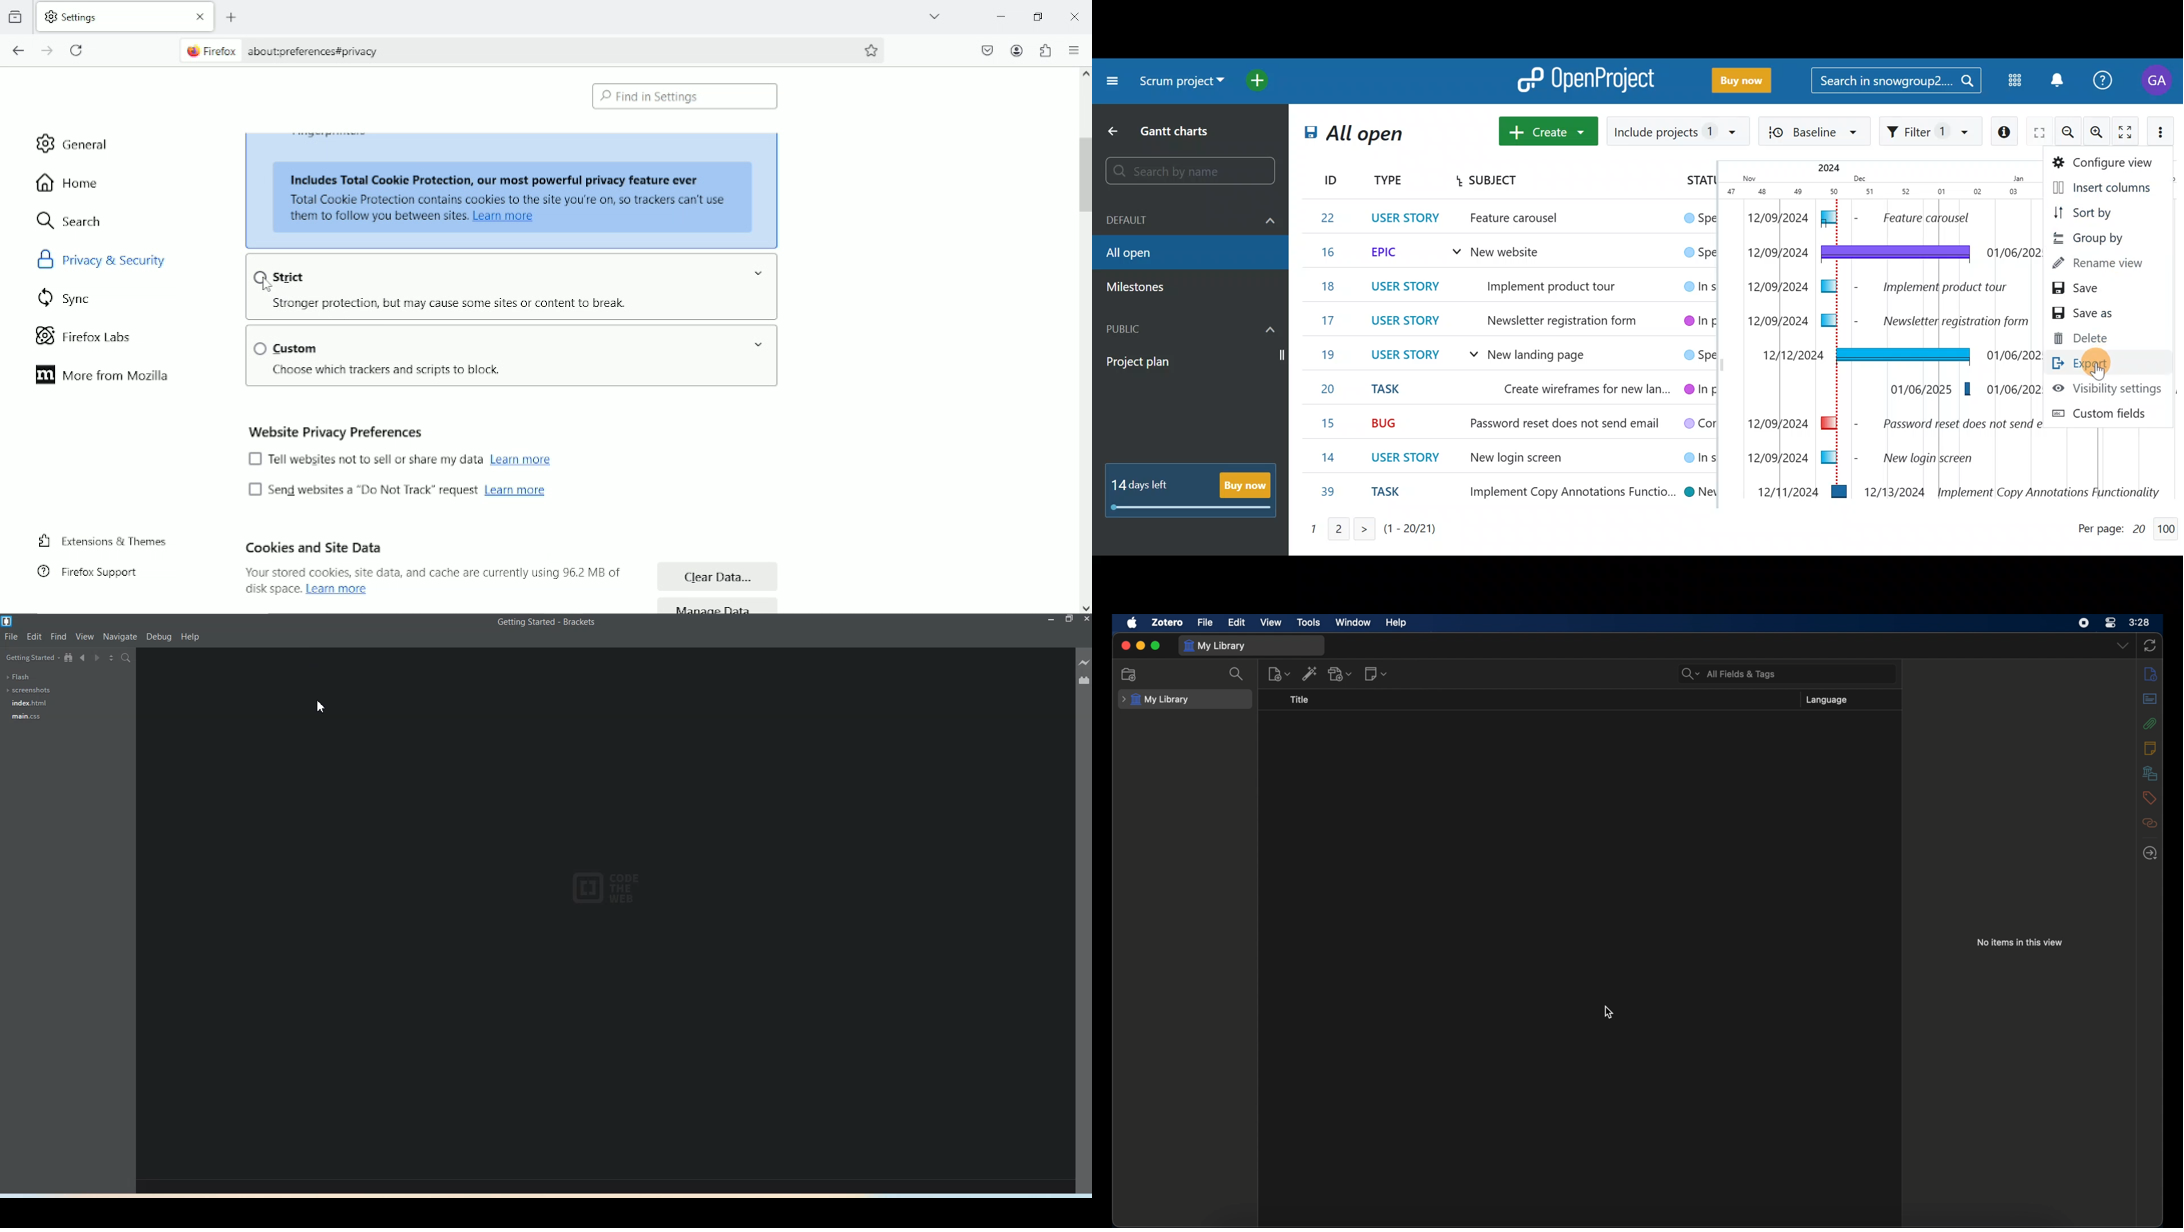 The height and width of the screenshot is (1232, 2184). Describe the element at coordinates (1077, 51) in the screenshot. I see `open application menu` at that location.